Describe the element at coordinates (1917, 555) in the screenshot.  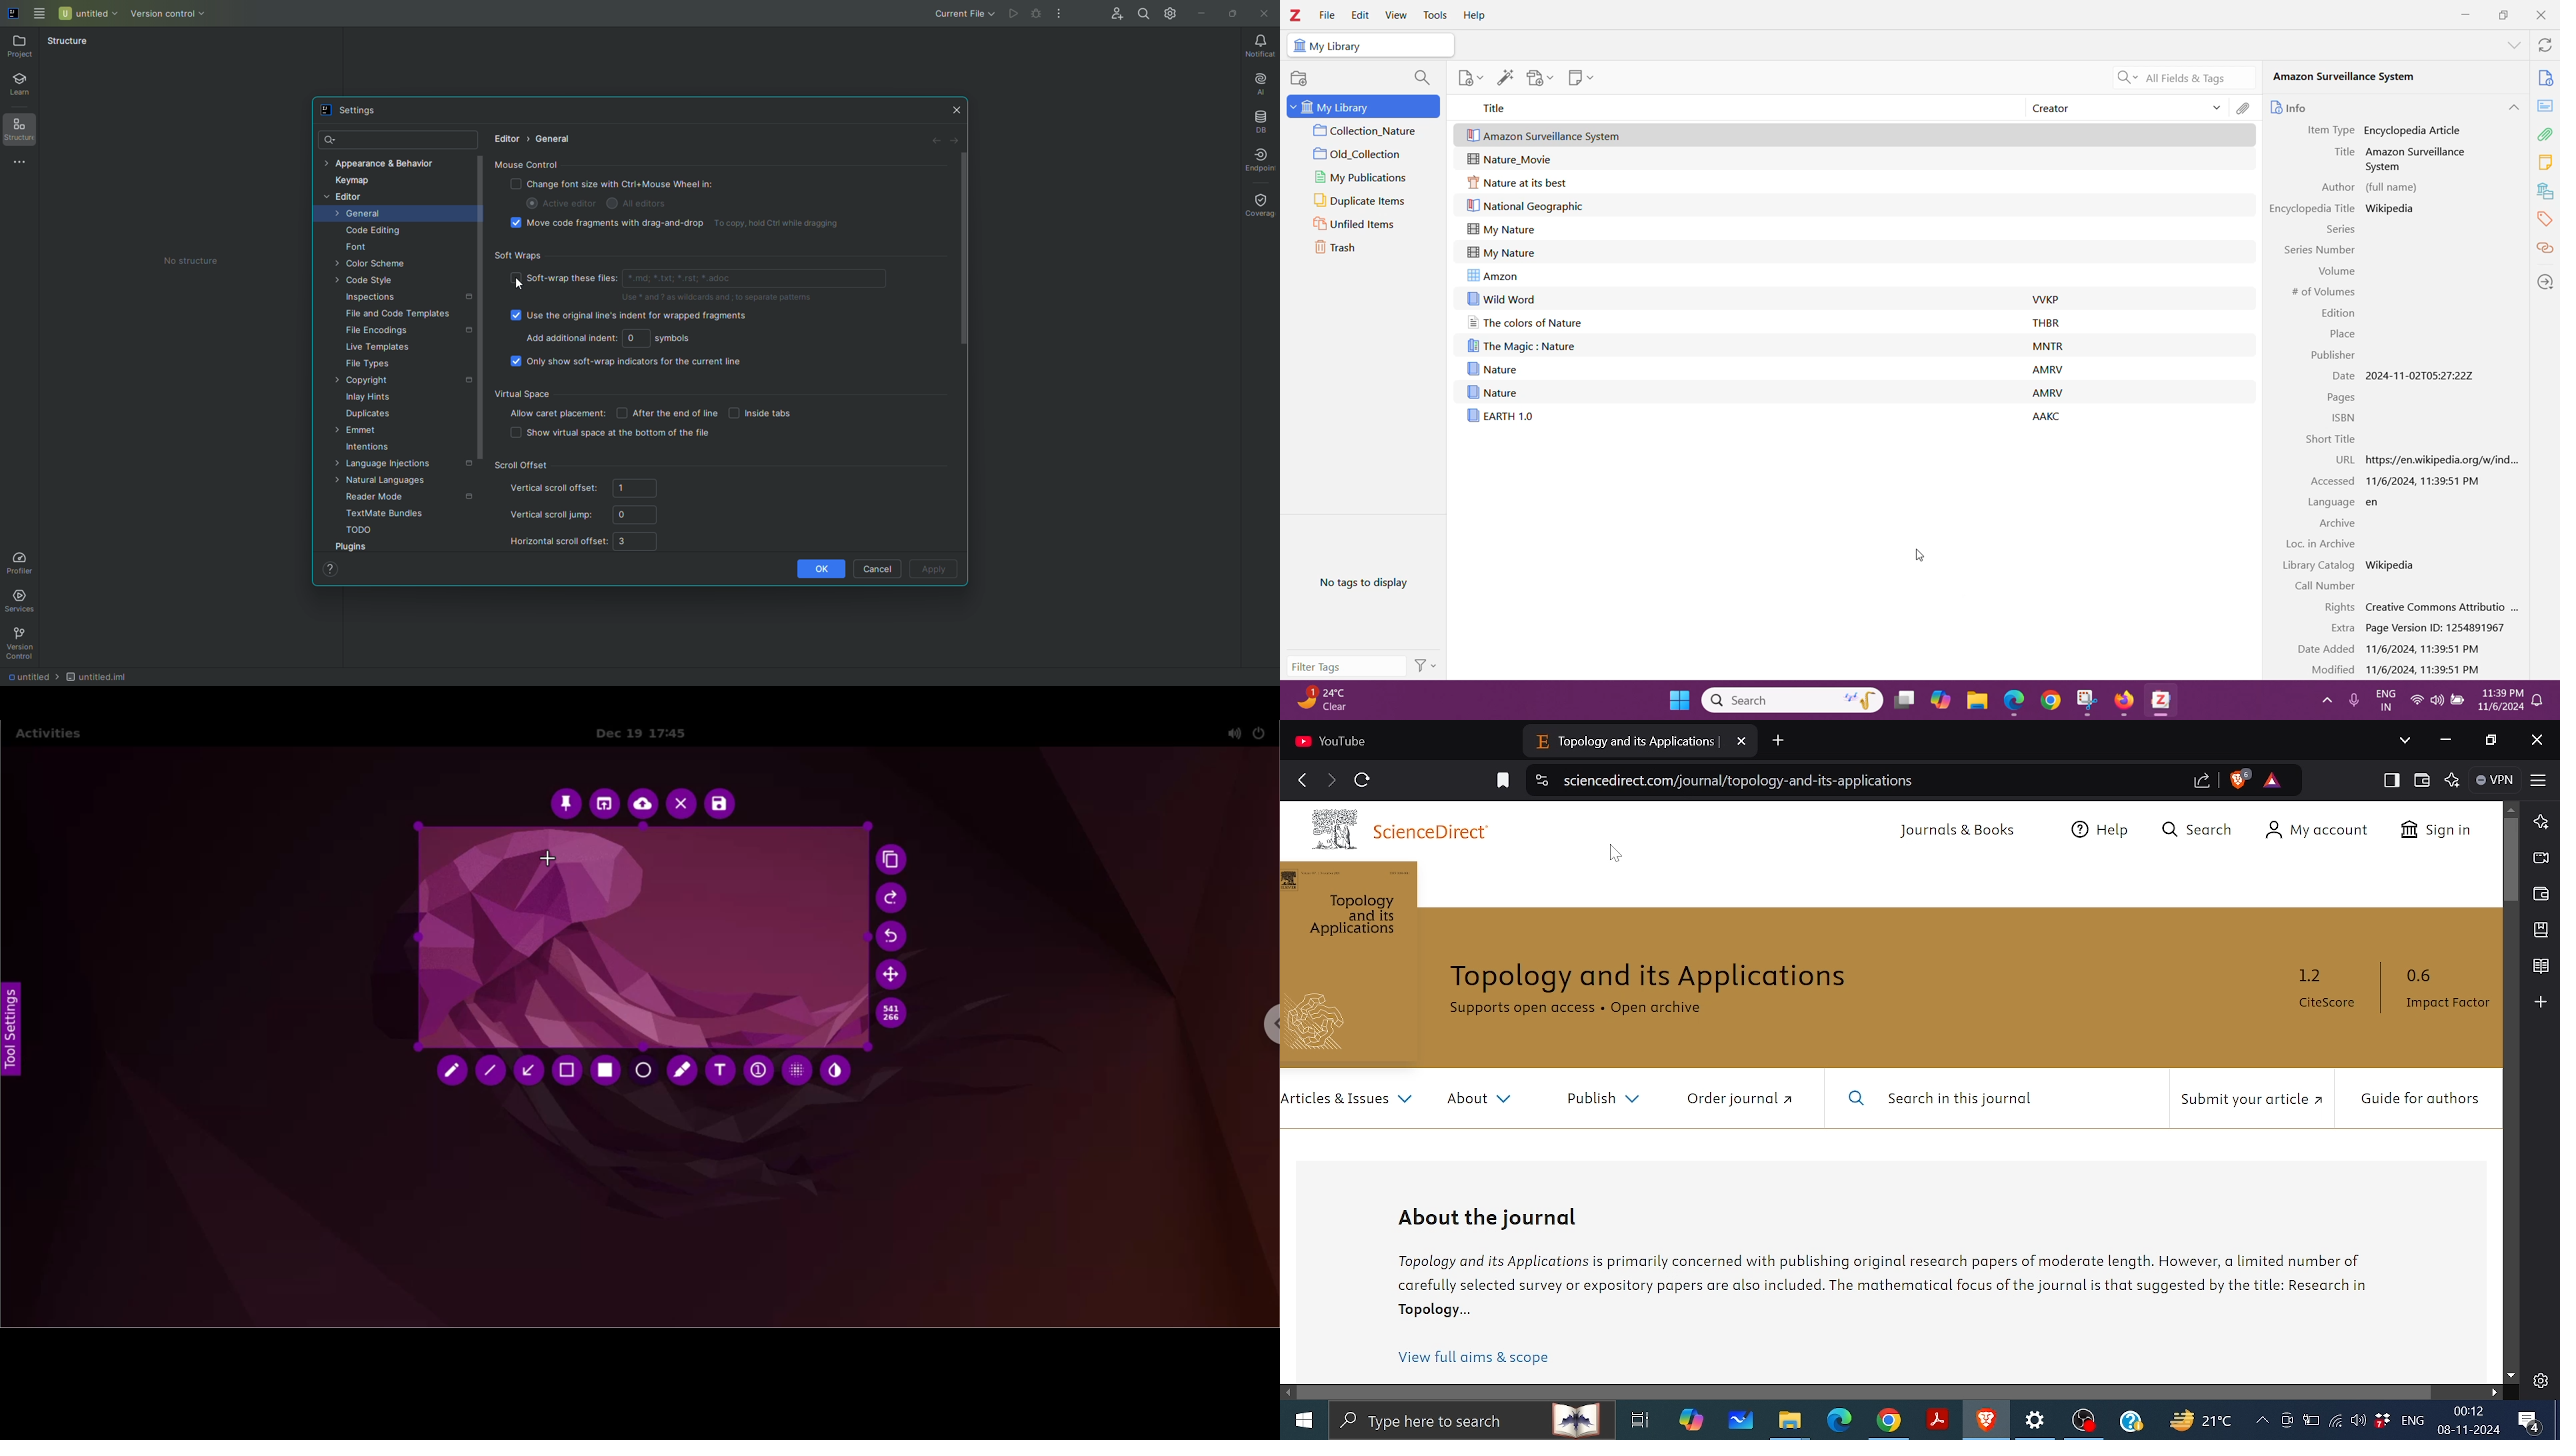
I see `Cursor` at that location.